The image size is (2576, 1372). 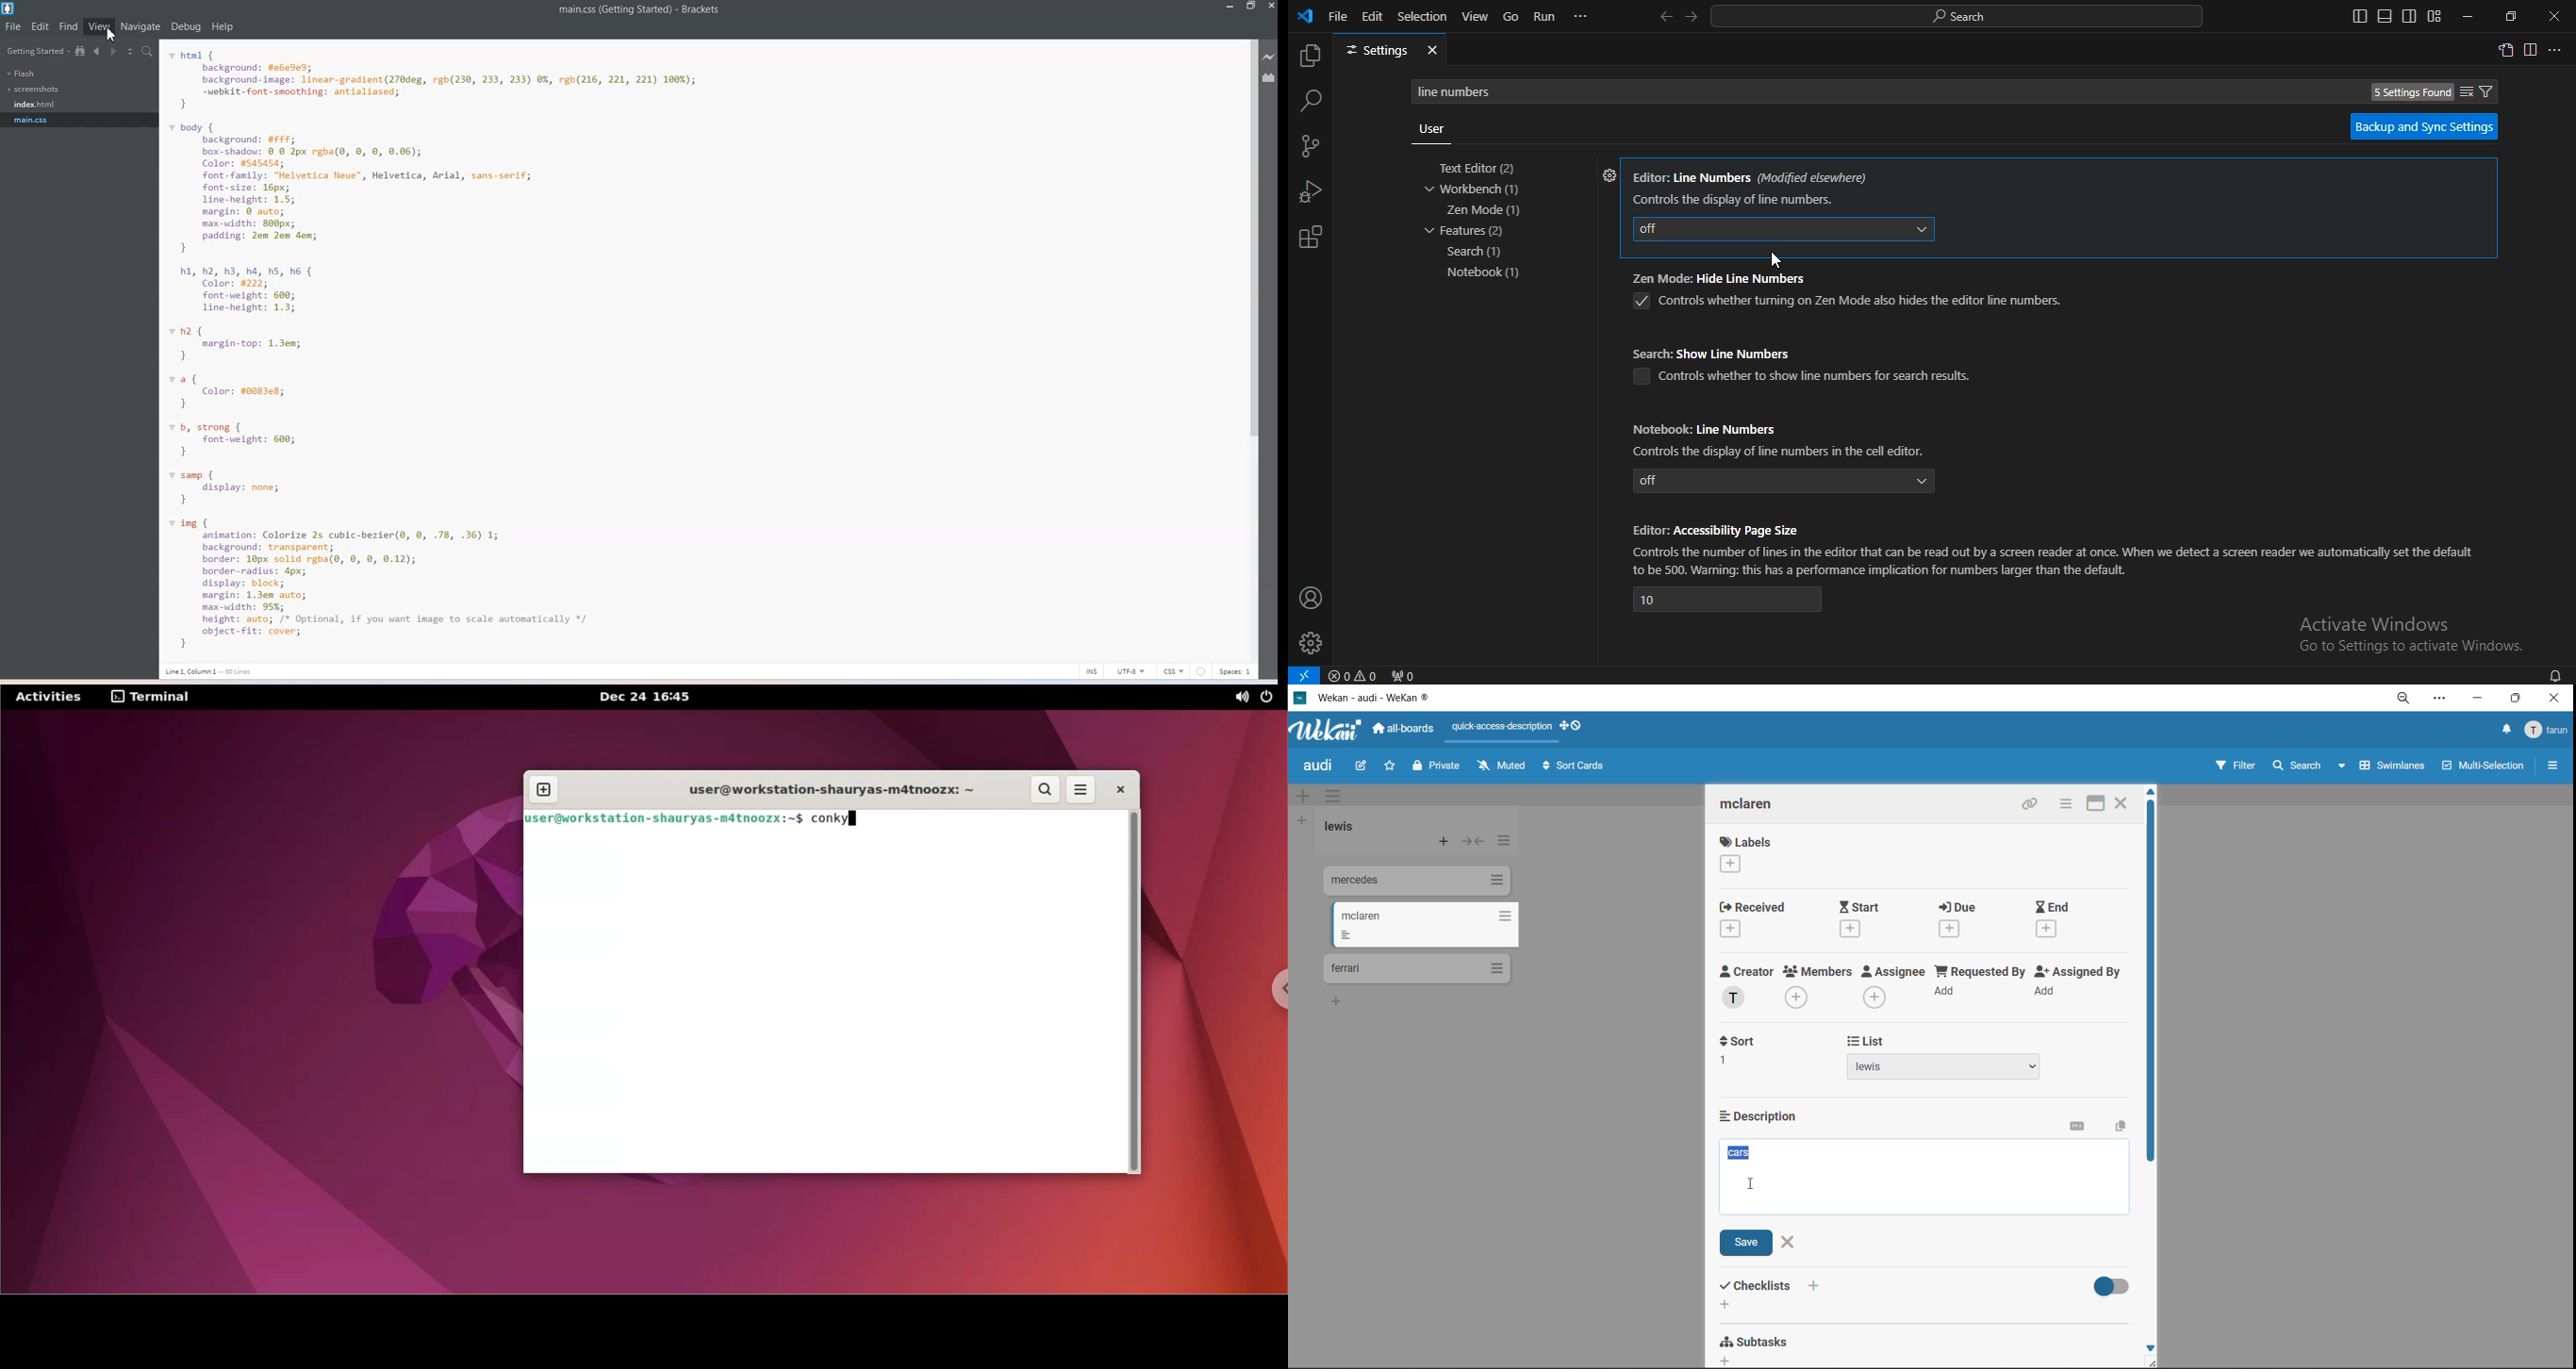 What do you see at coordinates (1390, 51) in the screenshot?
I see `settings` at bounding box center [1390, 51].